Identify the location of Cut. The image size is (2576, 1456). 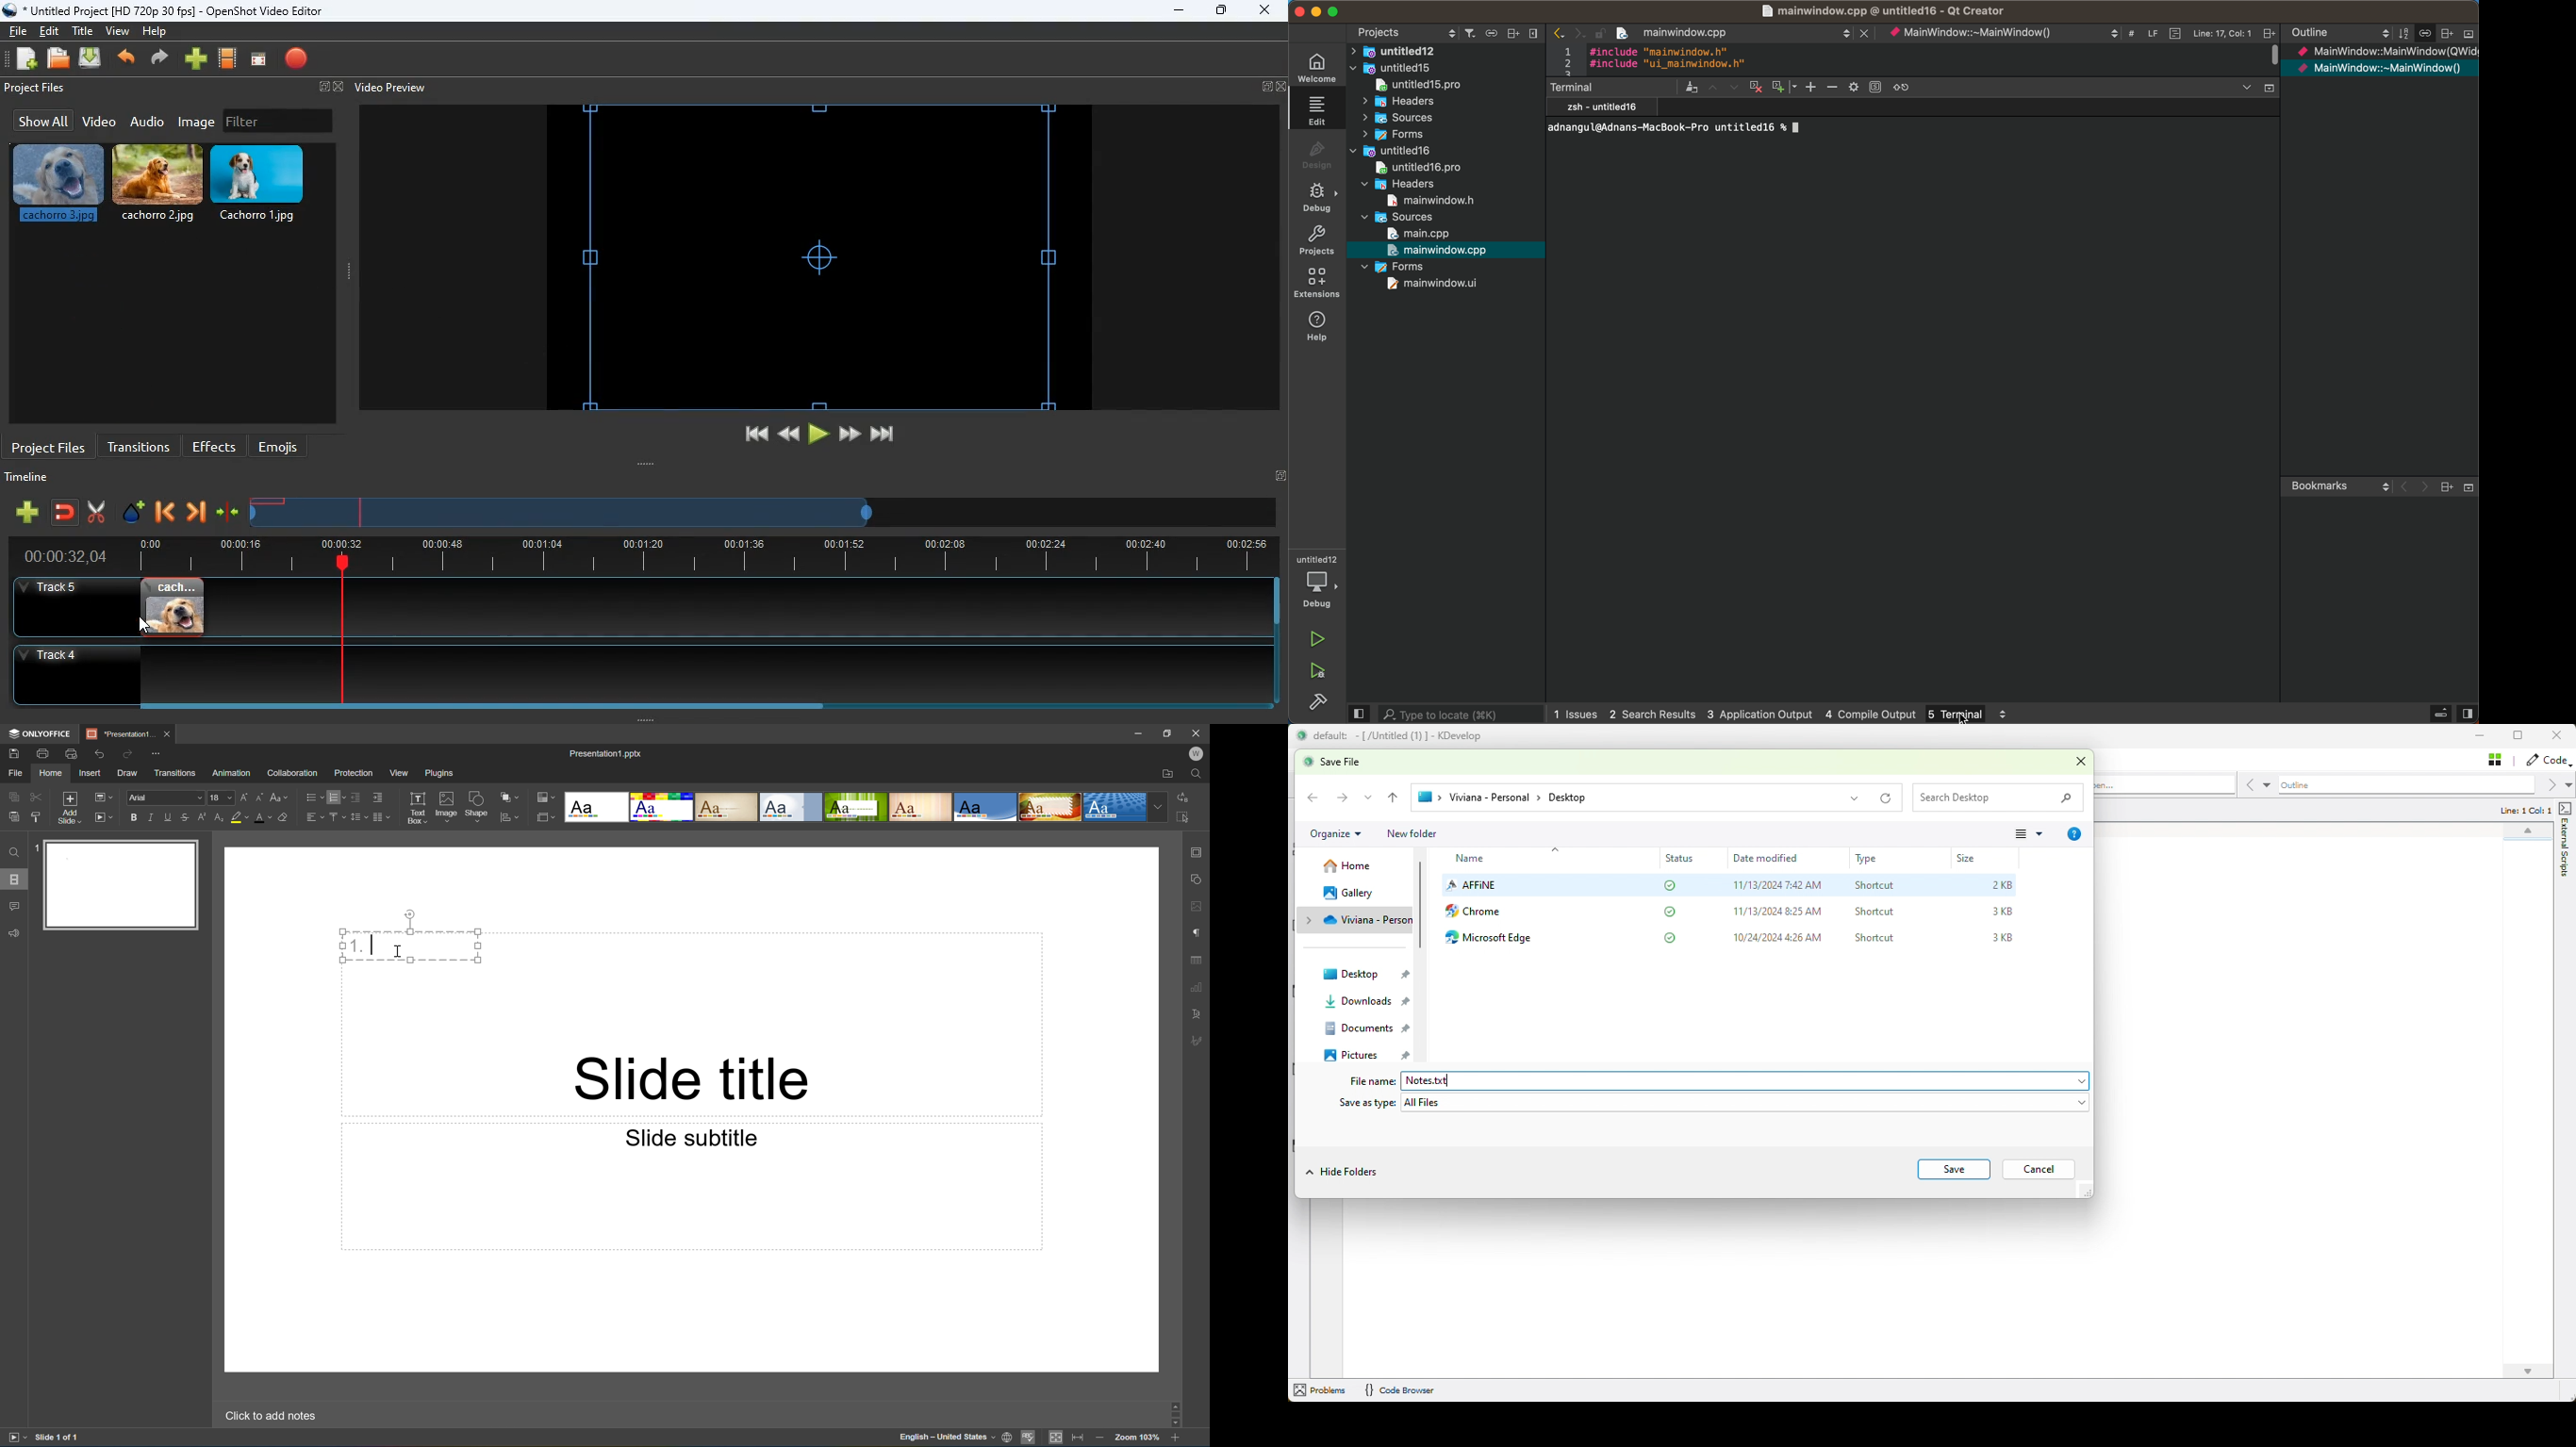
(35, 794).